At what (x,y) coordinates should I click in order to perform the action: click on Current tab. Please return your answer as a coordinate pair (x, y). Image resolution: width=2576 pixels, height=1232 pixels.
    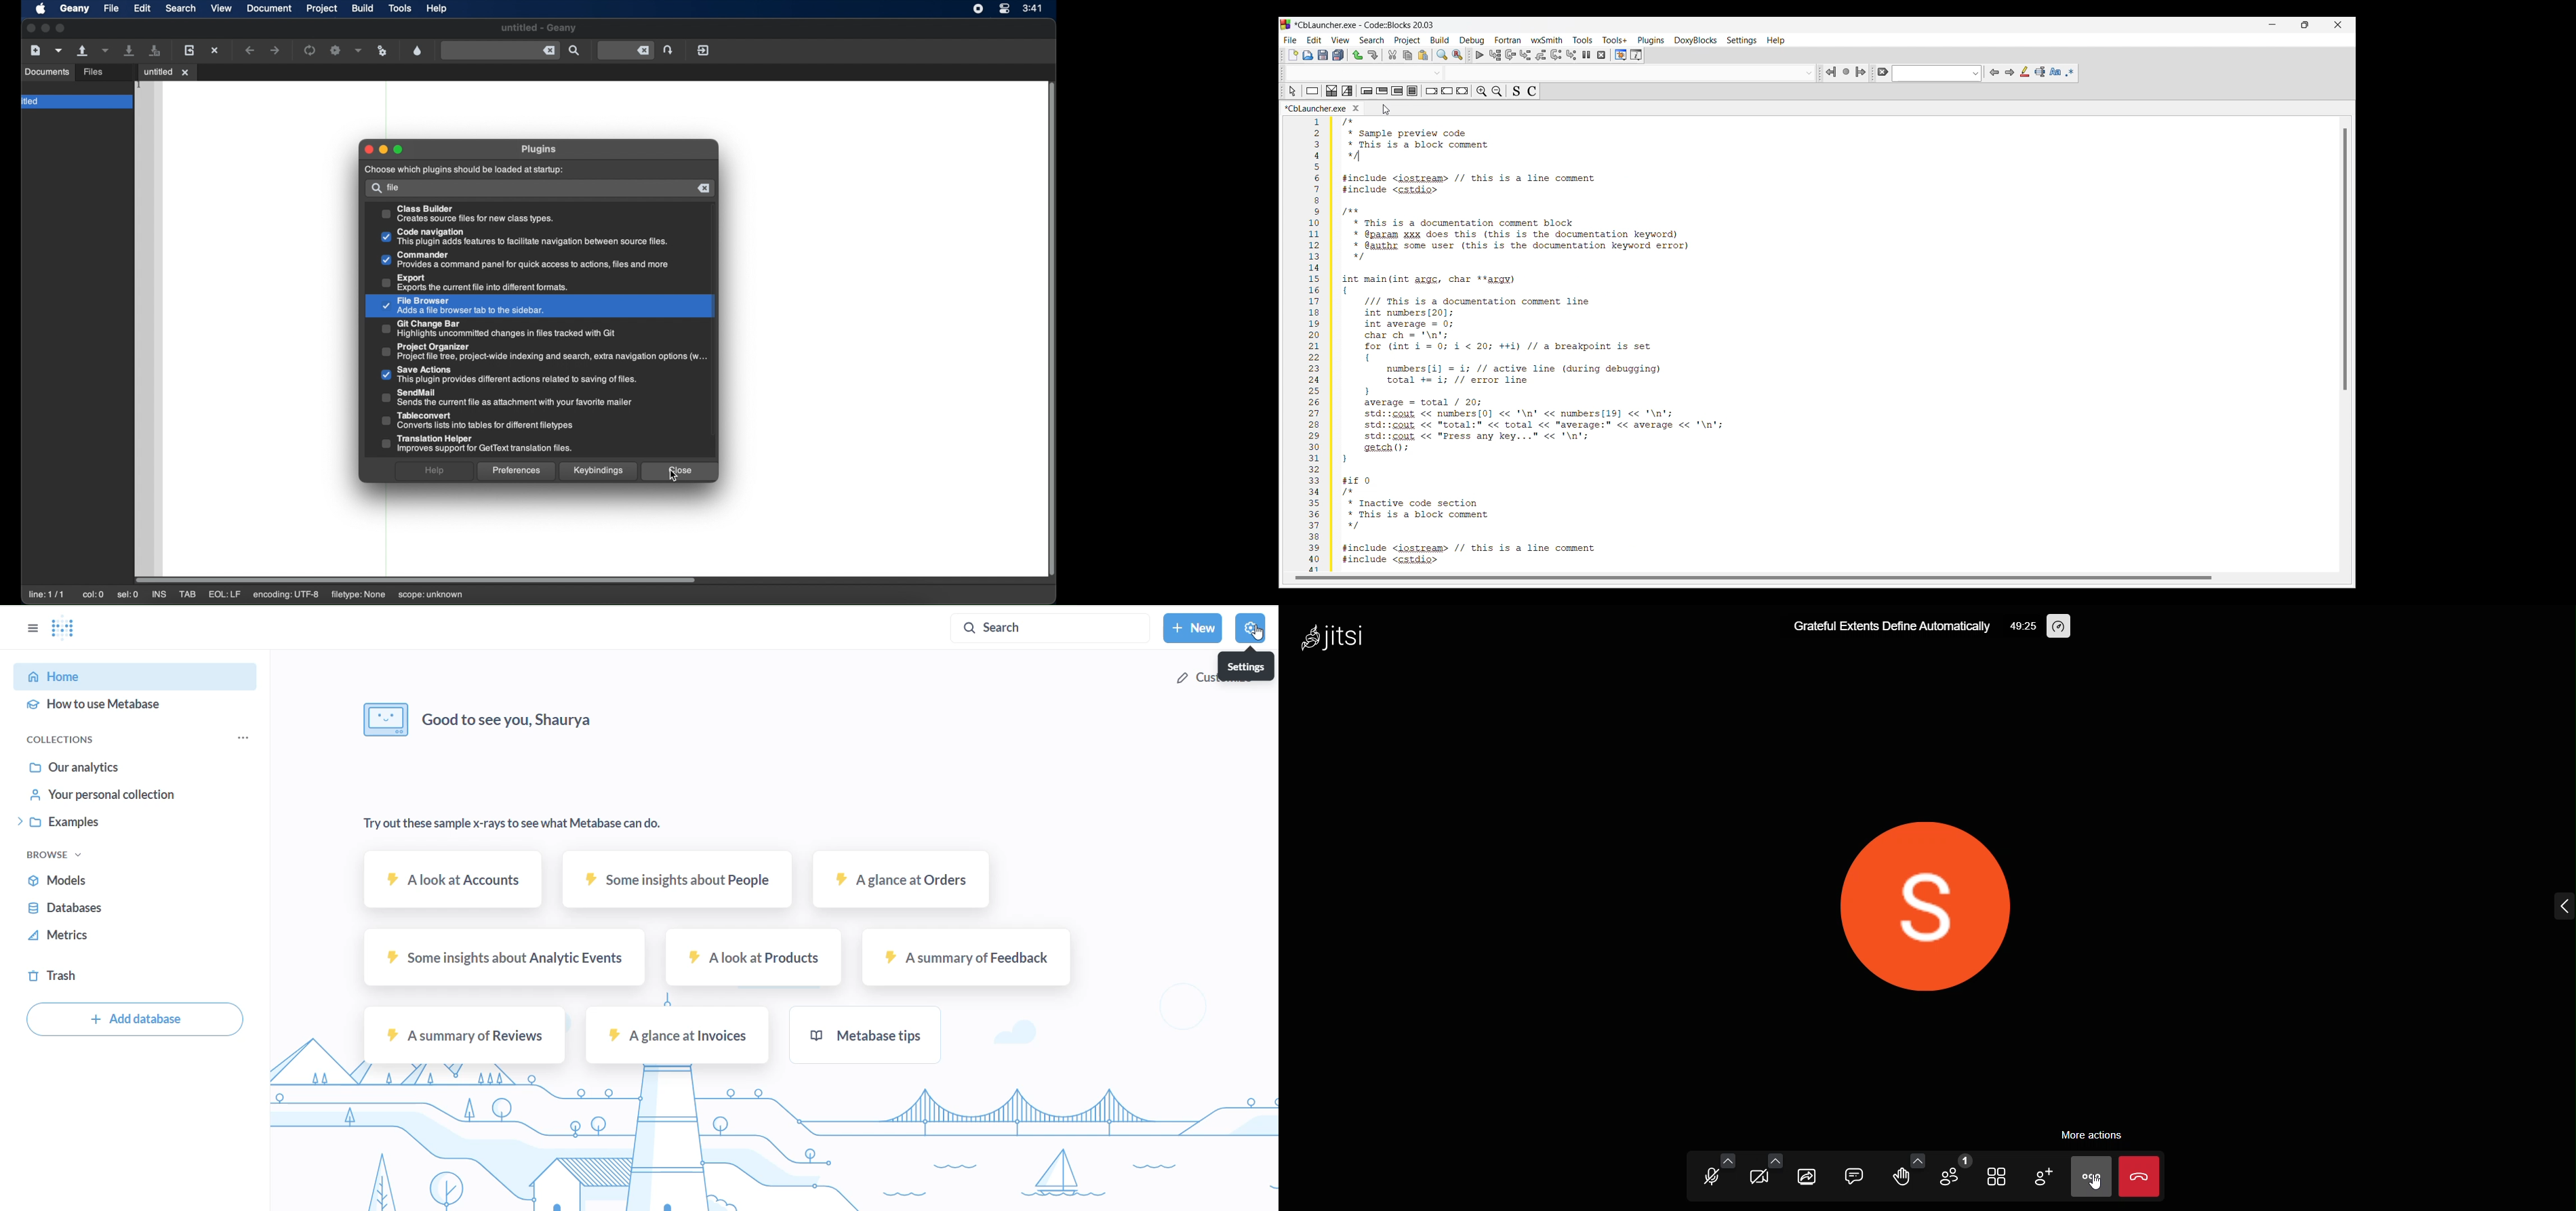
    Looking at the image, I should click on (1432, 108).